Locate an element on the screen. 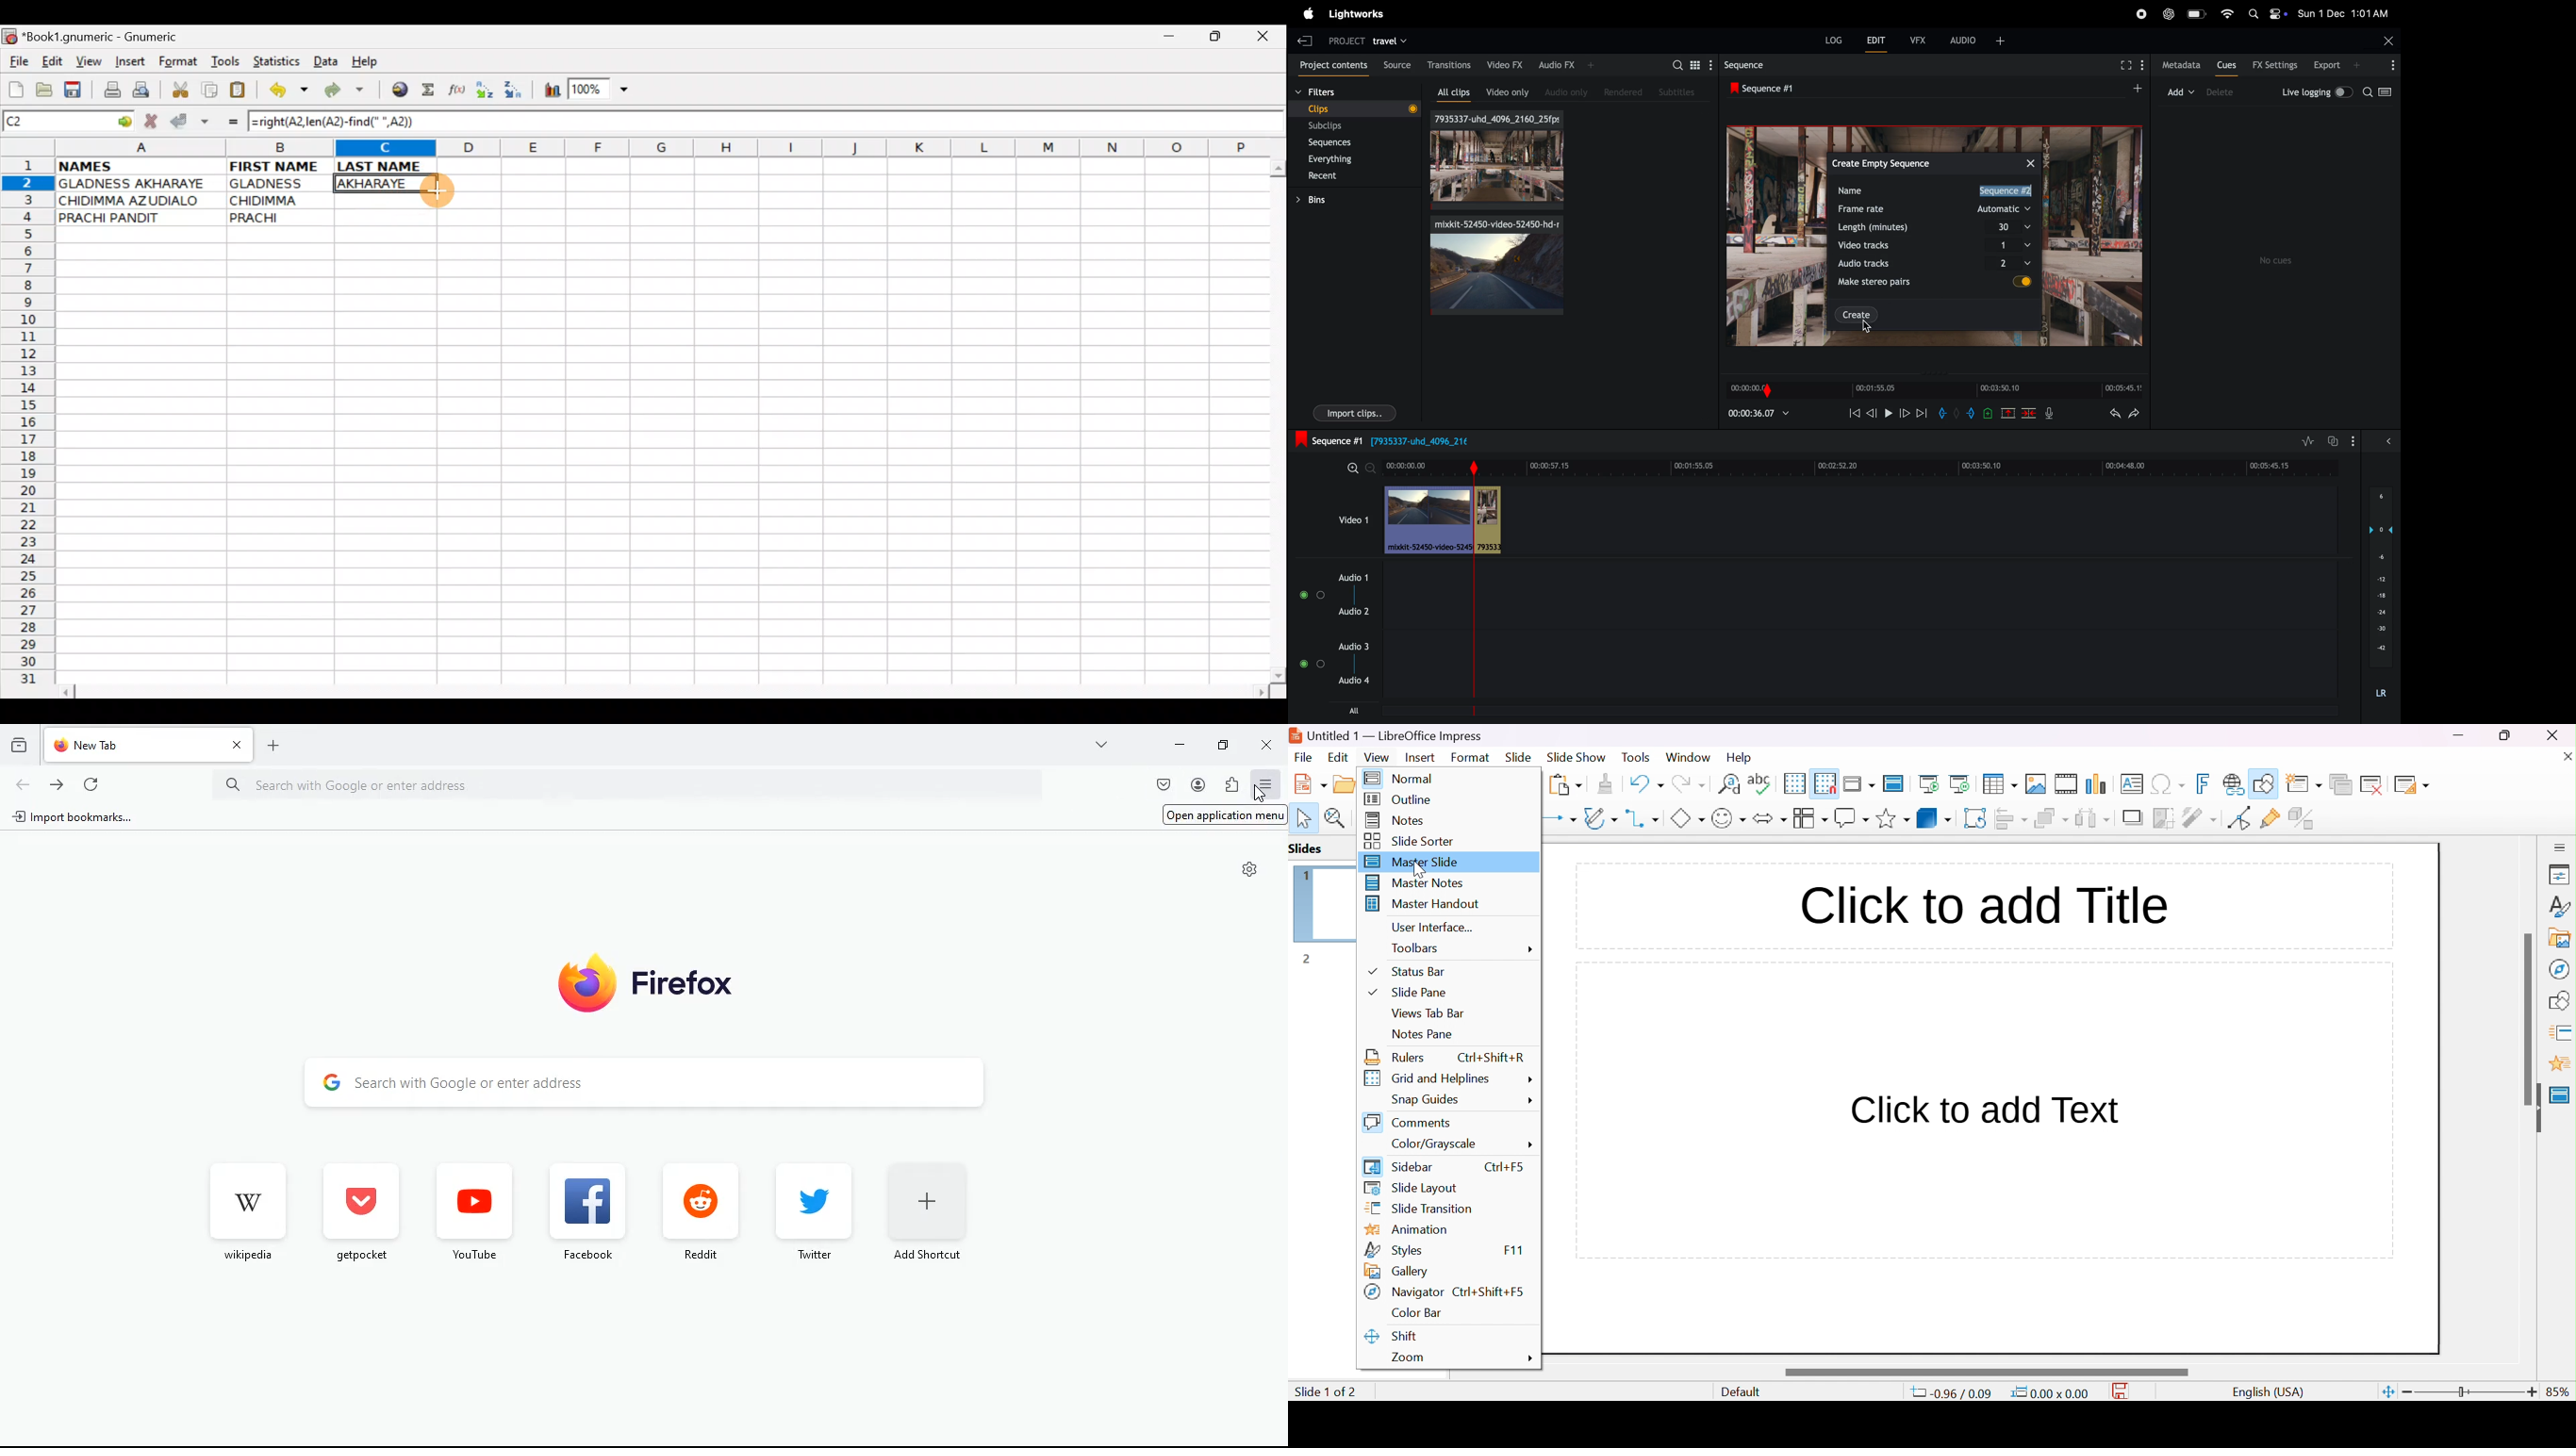  window is located at coordinates (1687, 757).